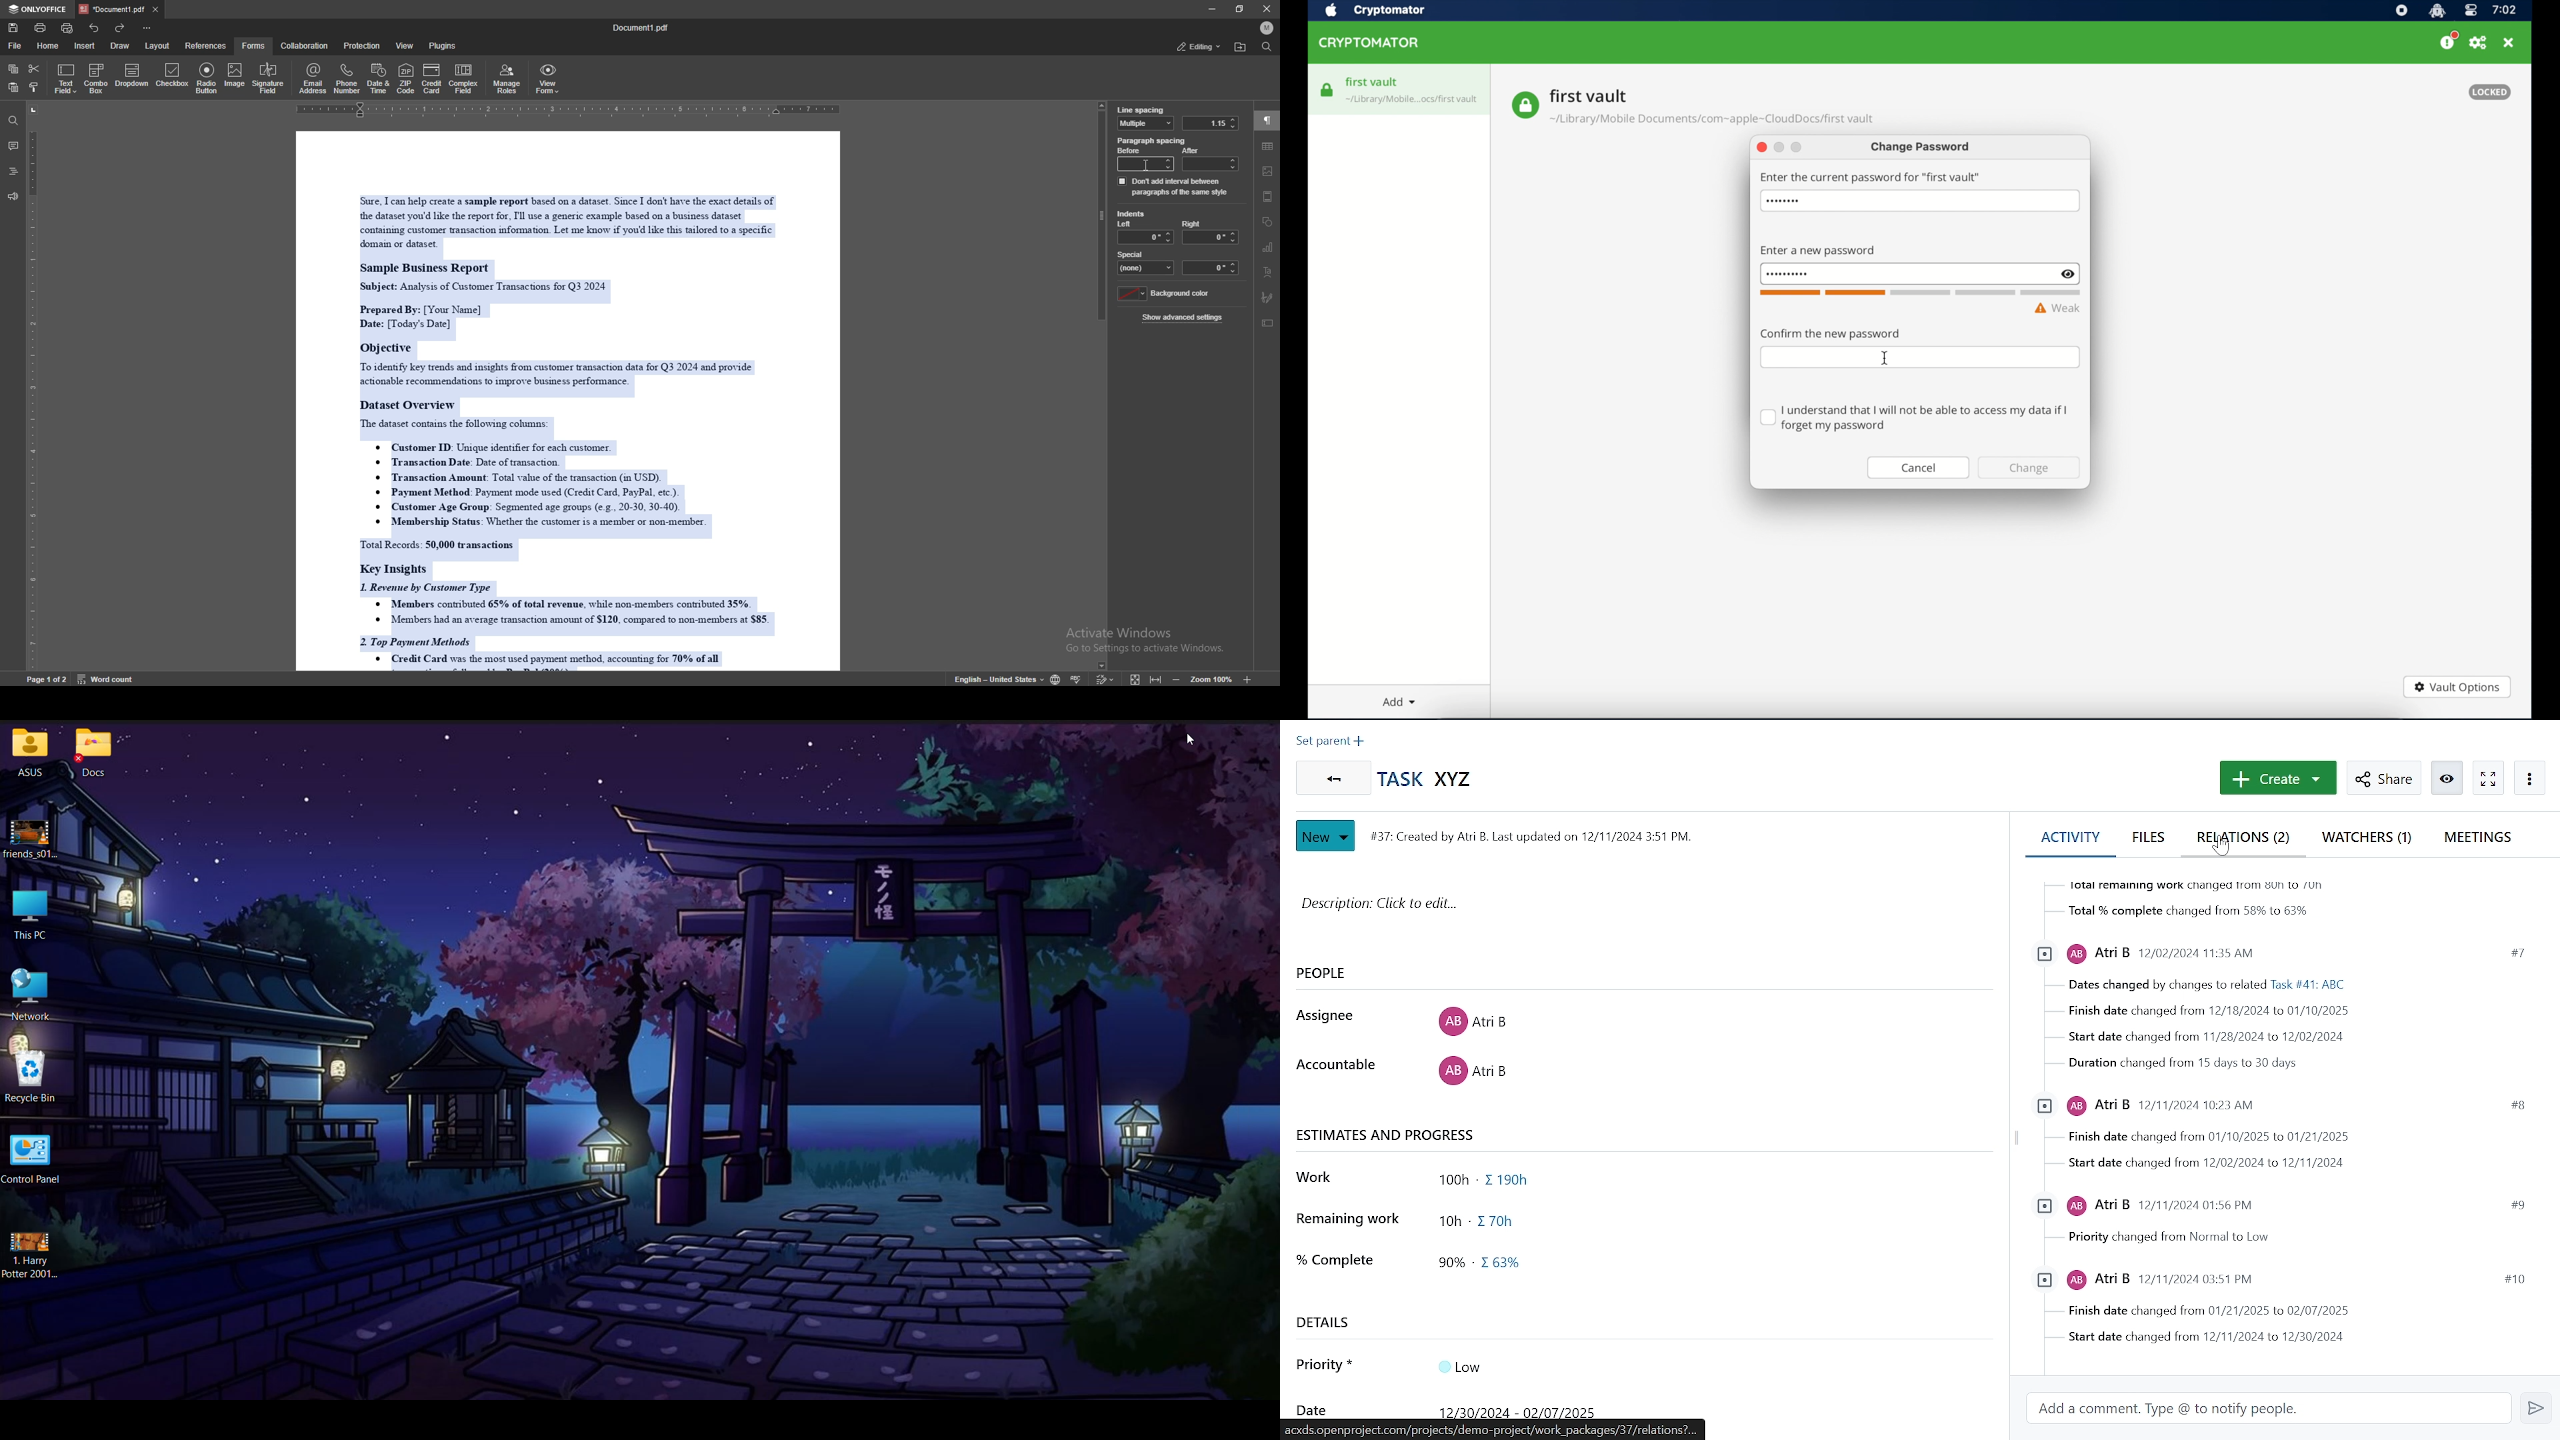 The height and width of the screenshot is (1456, 2576). Describe the element at coordinates (1320, 1178) in the screenshot. I see `work` at that location.